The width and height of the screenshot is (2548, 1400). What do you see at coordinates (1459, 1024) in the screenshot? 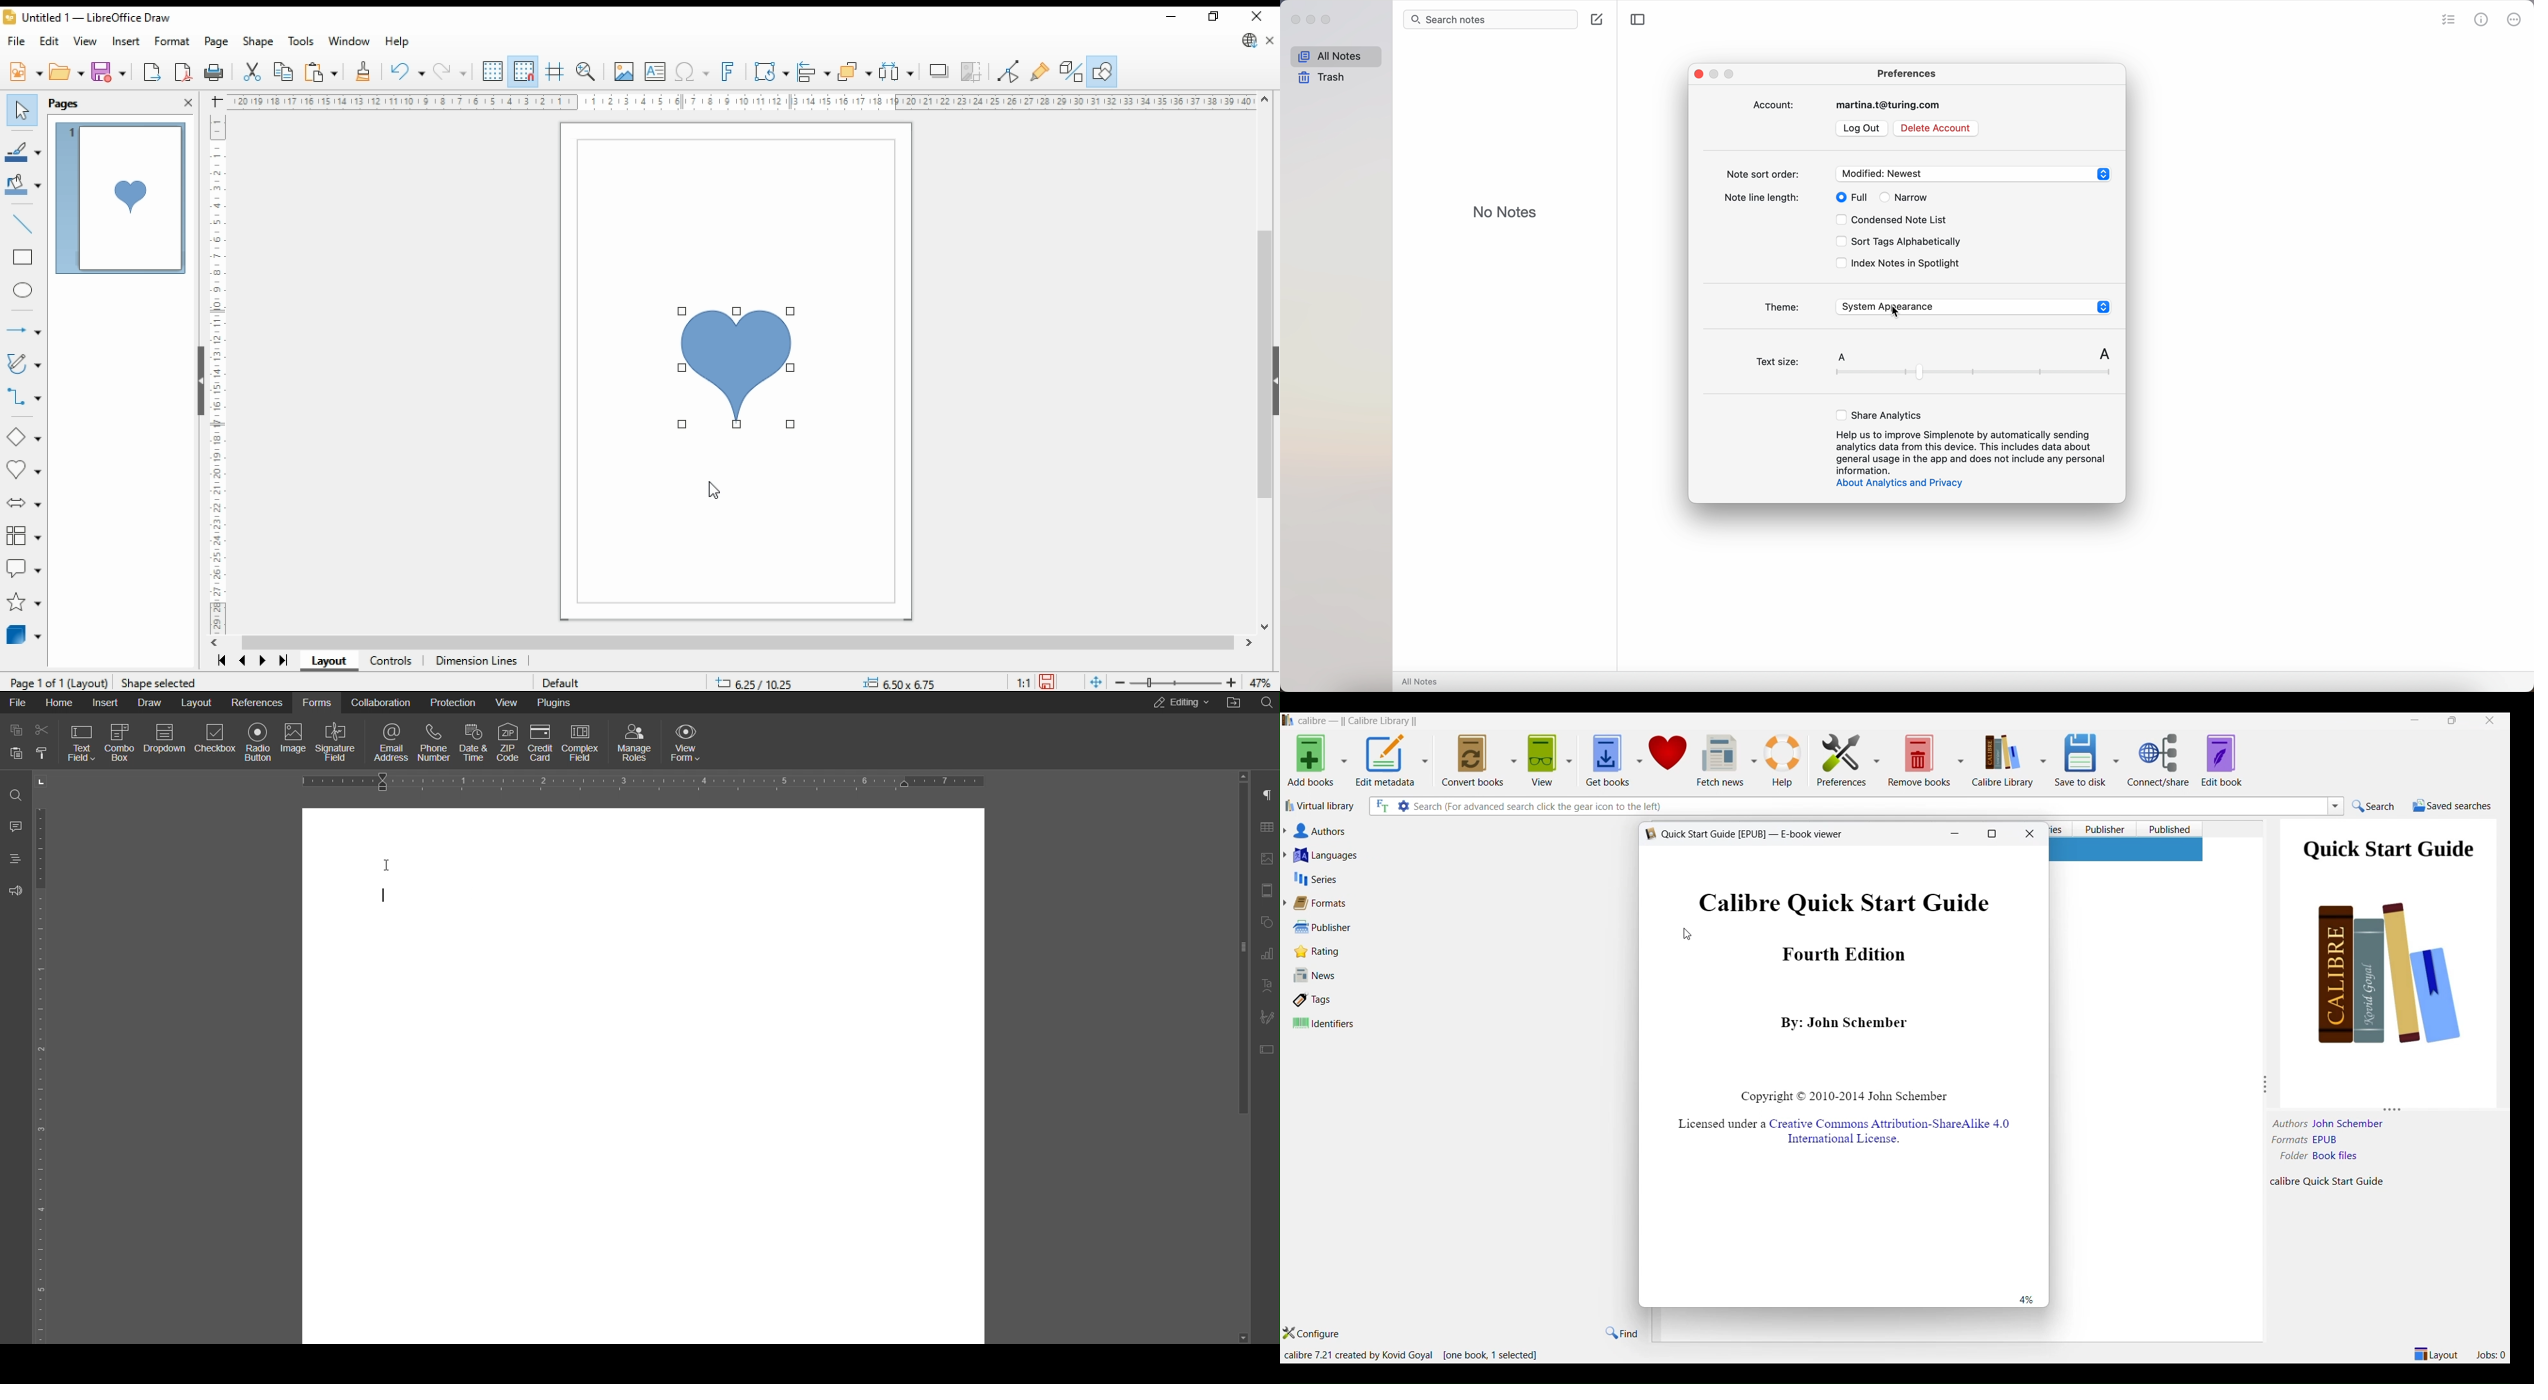
I see `identifiers` at bounding box center [1459, 1024].